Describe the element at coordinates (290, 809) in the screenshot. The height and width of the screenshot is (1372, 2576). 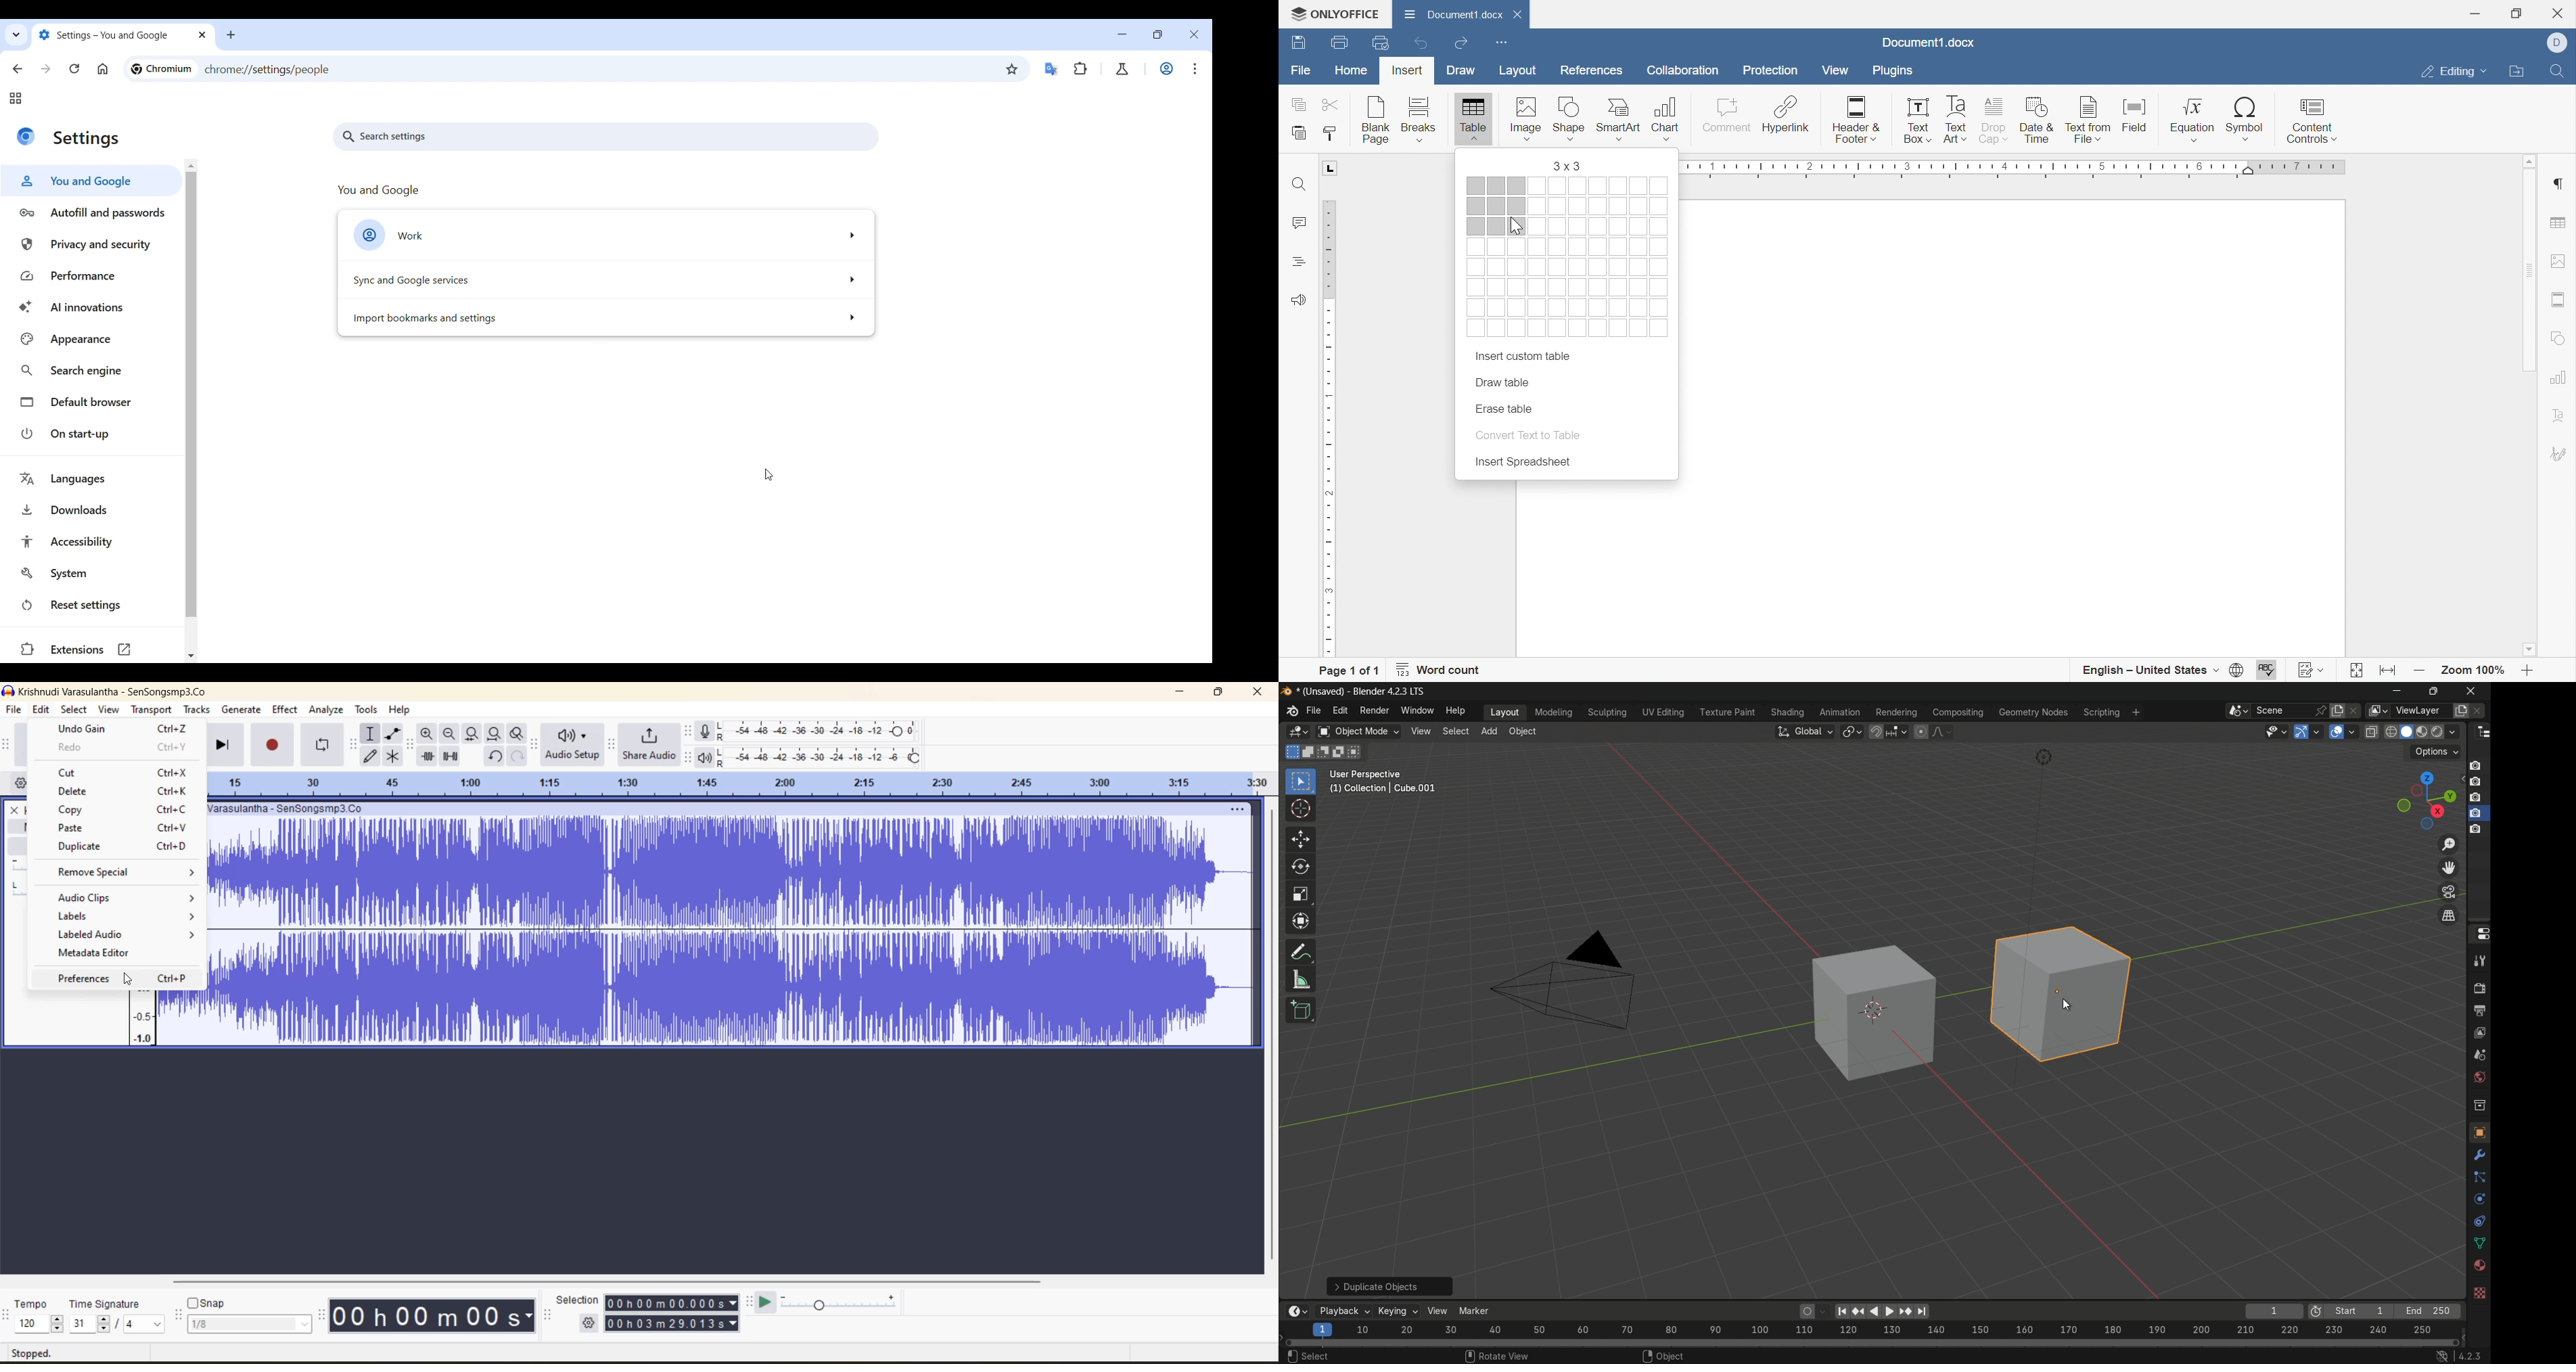
I see `track name` at that location.